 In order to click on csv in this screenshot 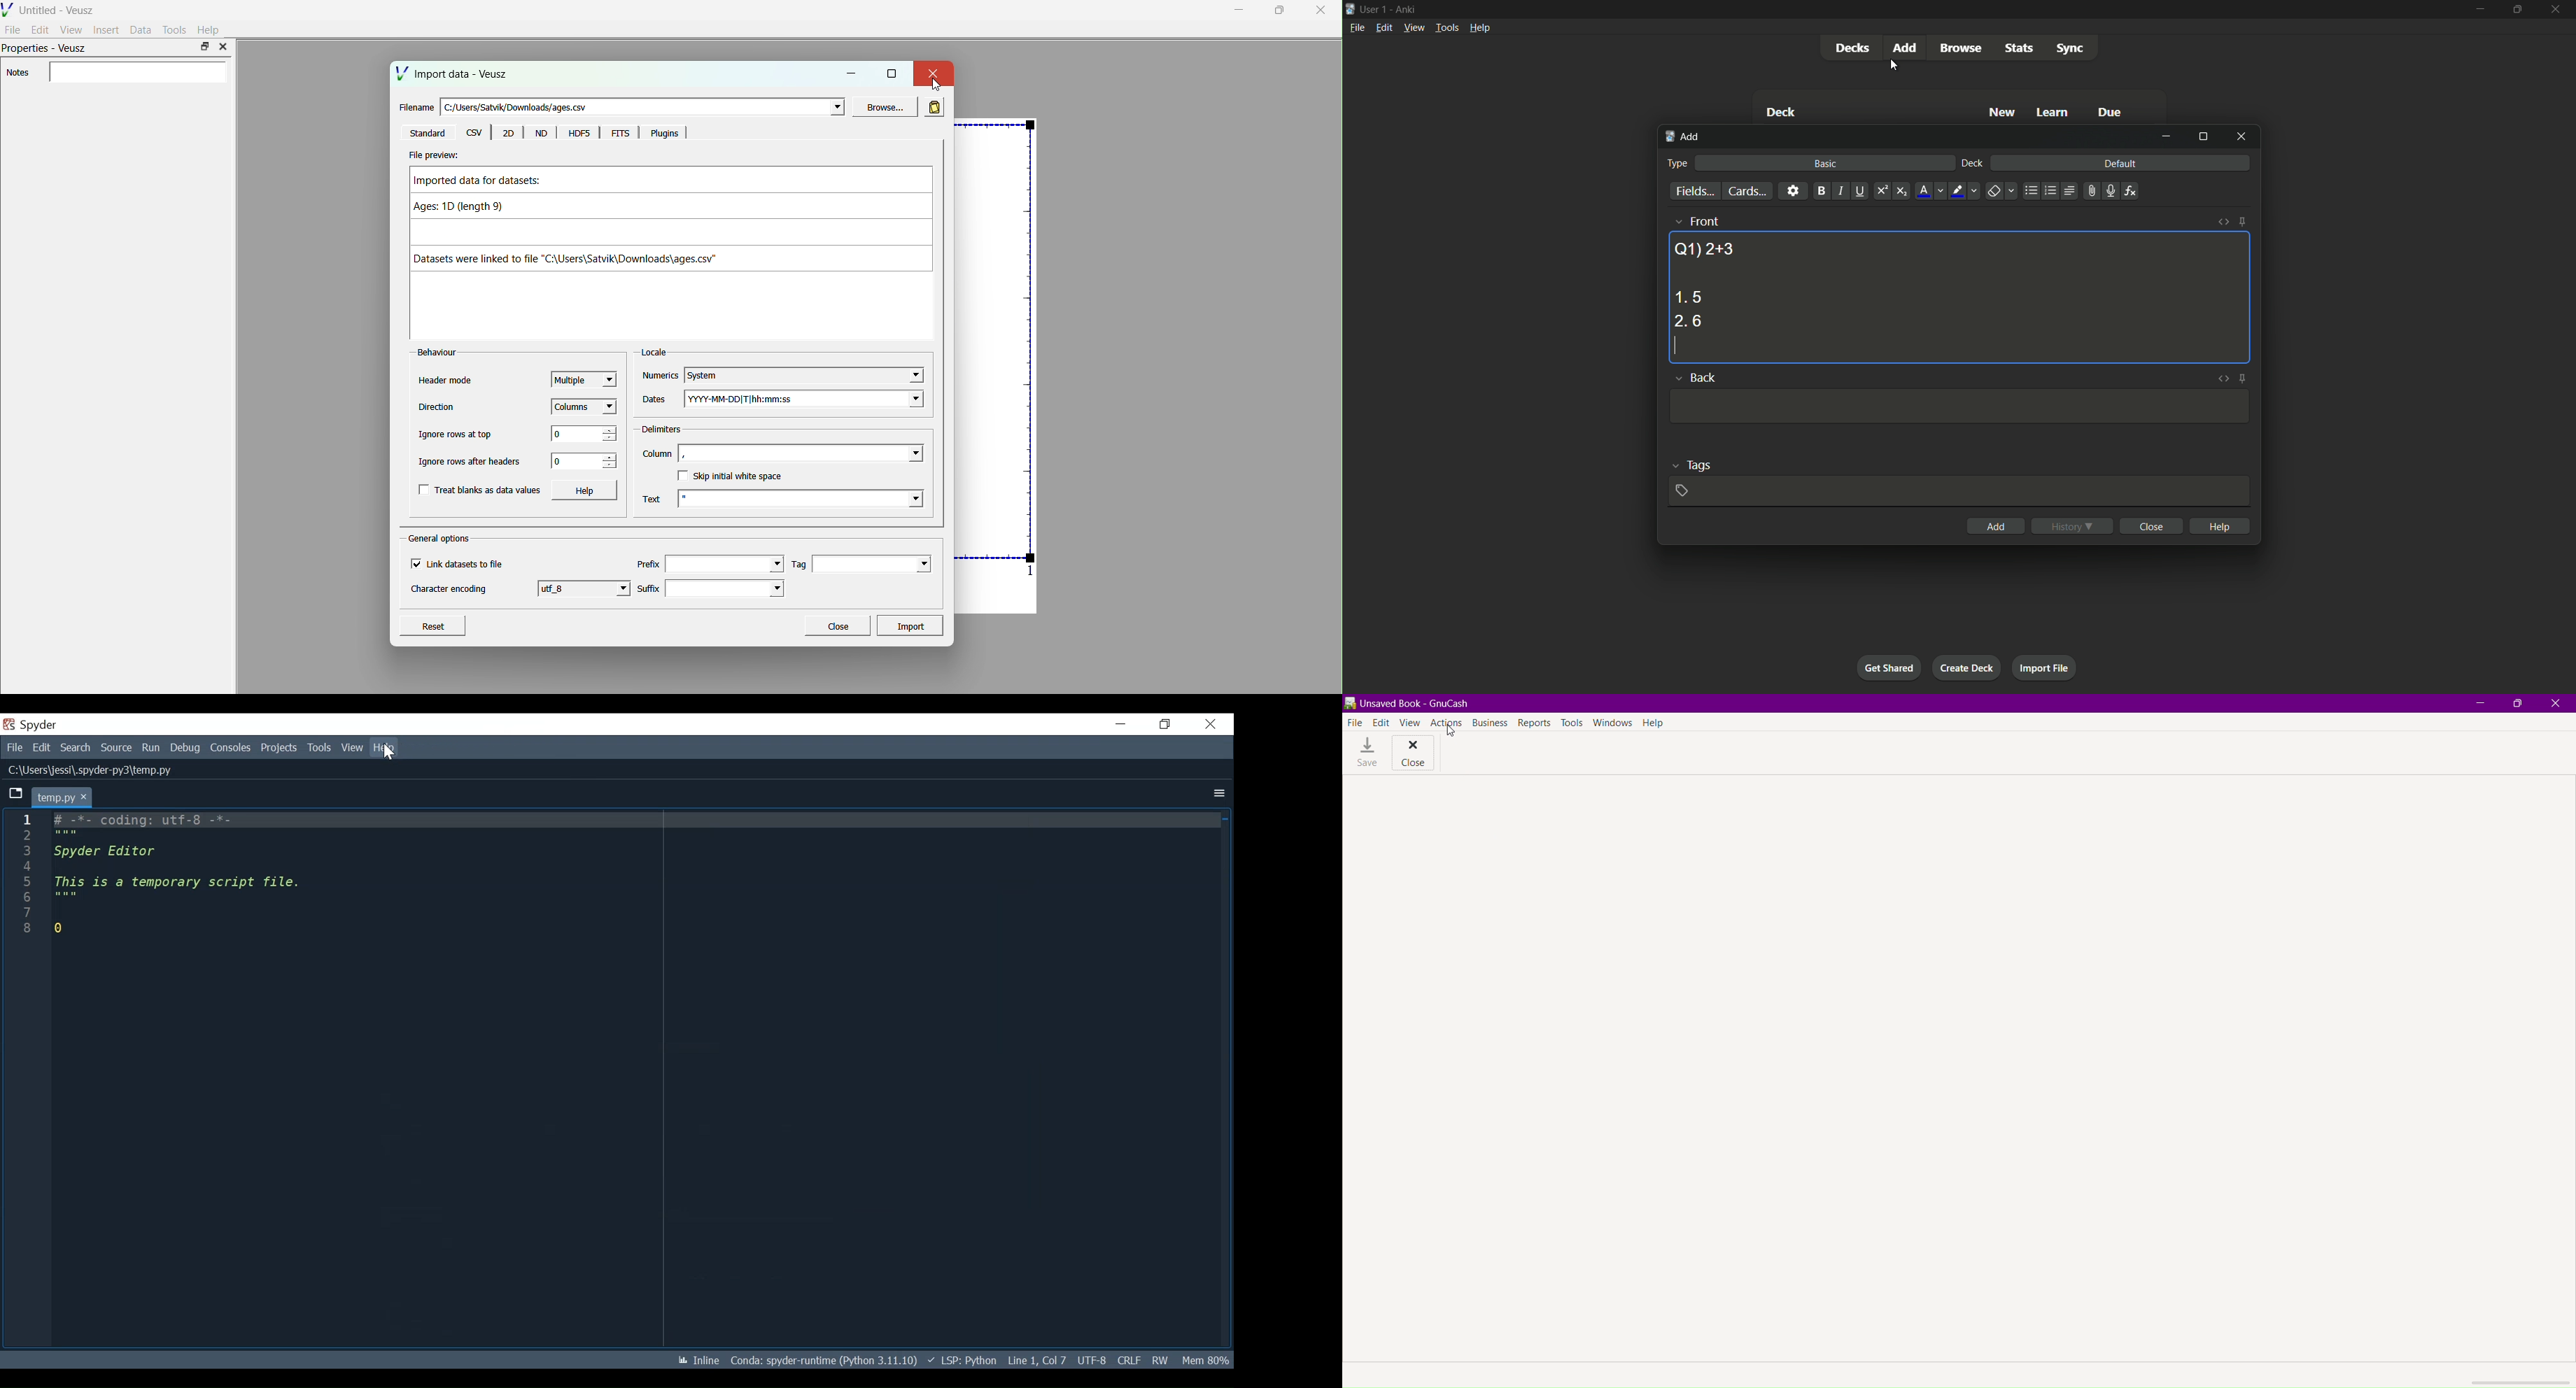, I will do `click(472, 132)`.